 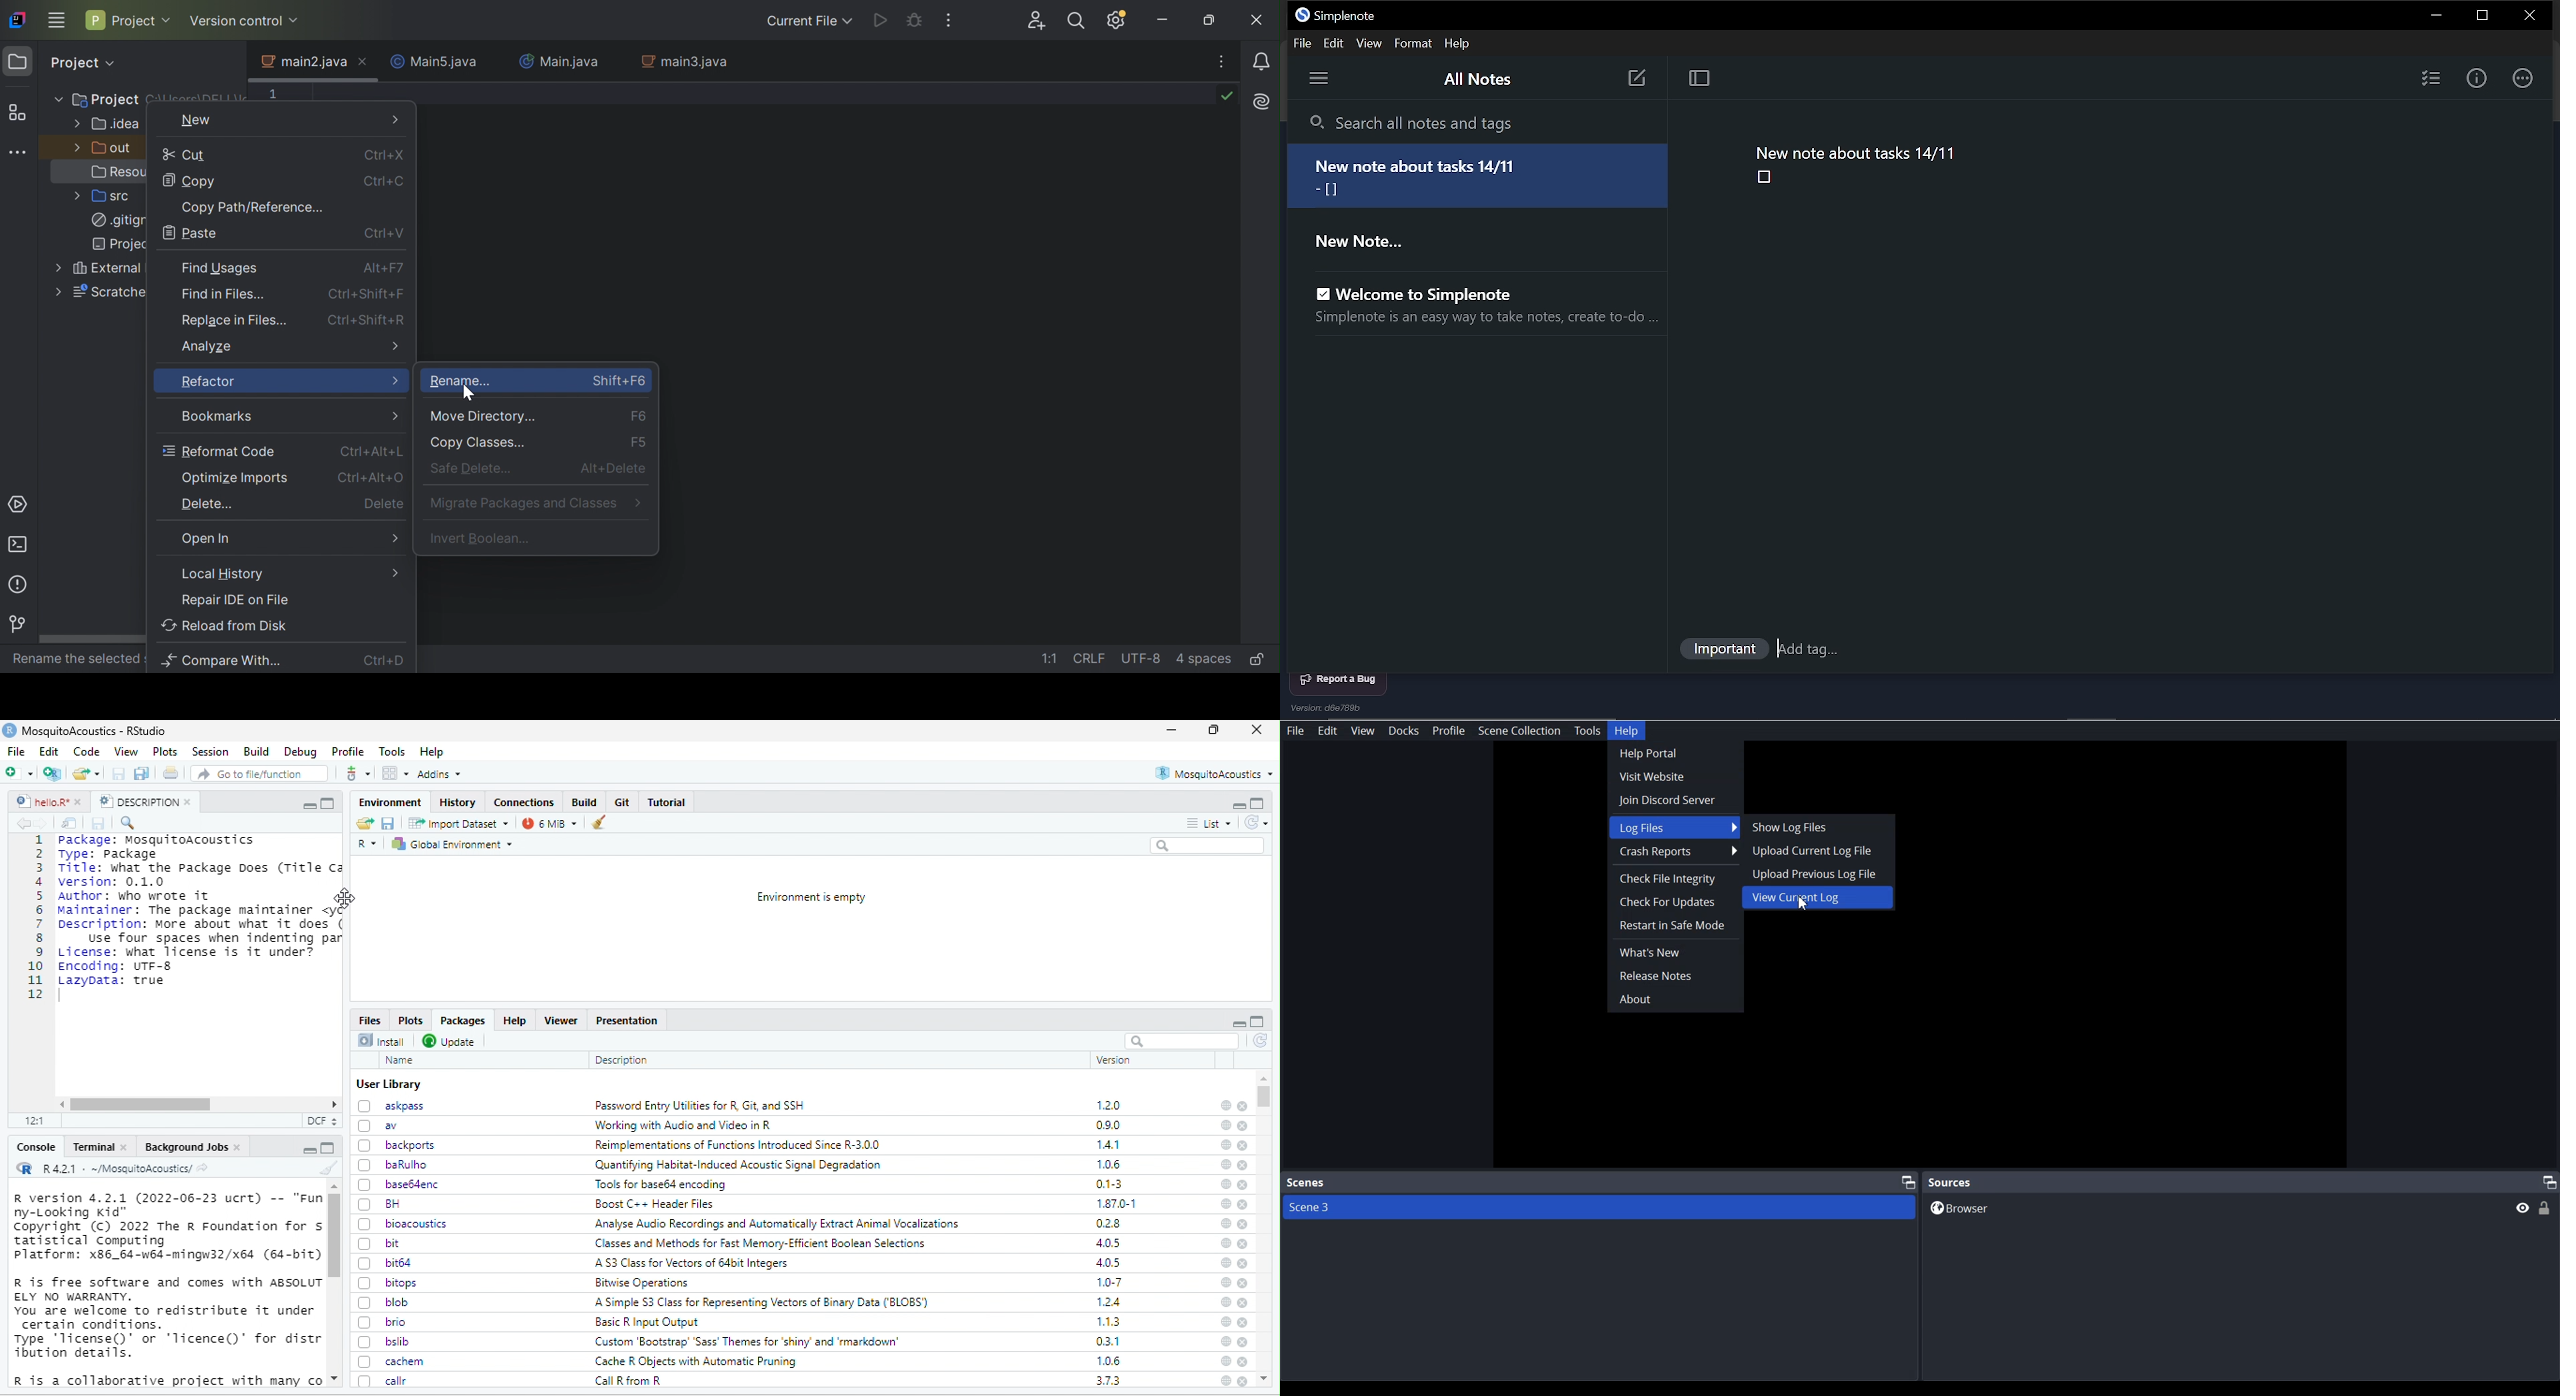 I want to click on R 4.2.1 : ~/MosquitoAcoustics/, so click(x=112, y=1170).